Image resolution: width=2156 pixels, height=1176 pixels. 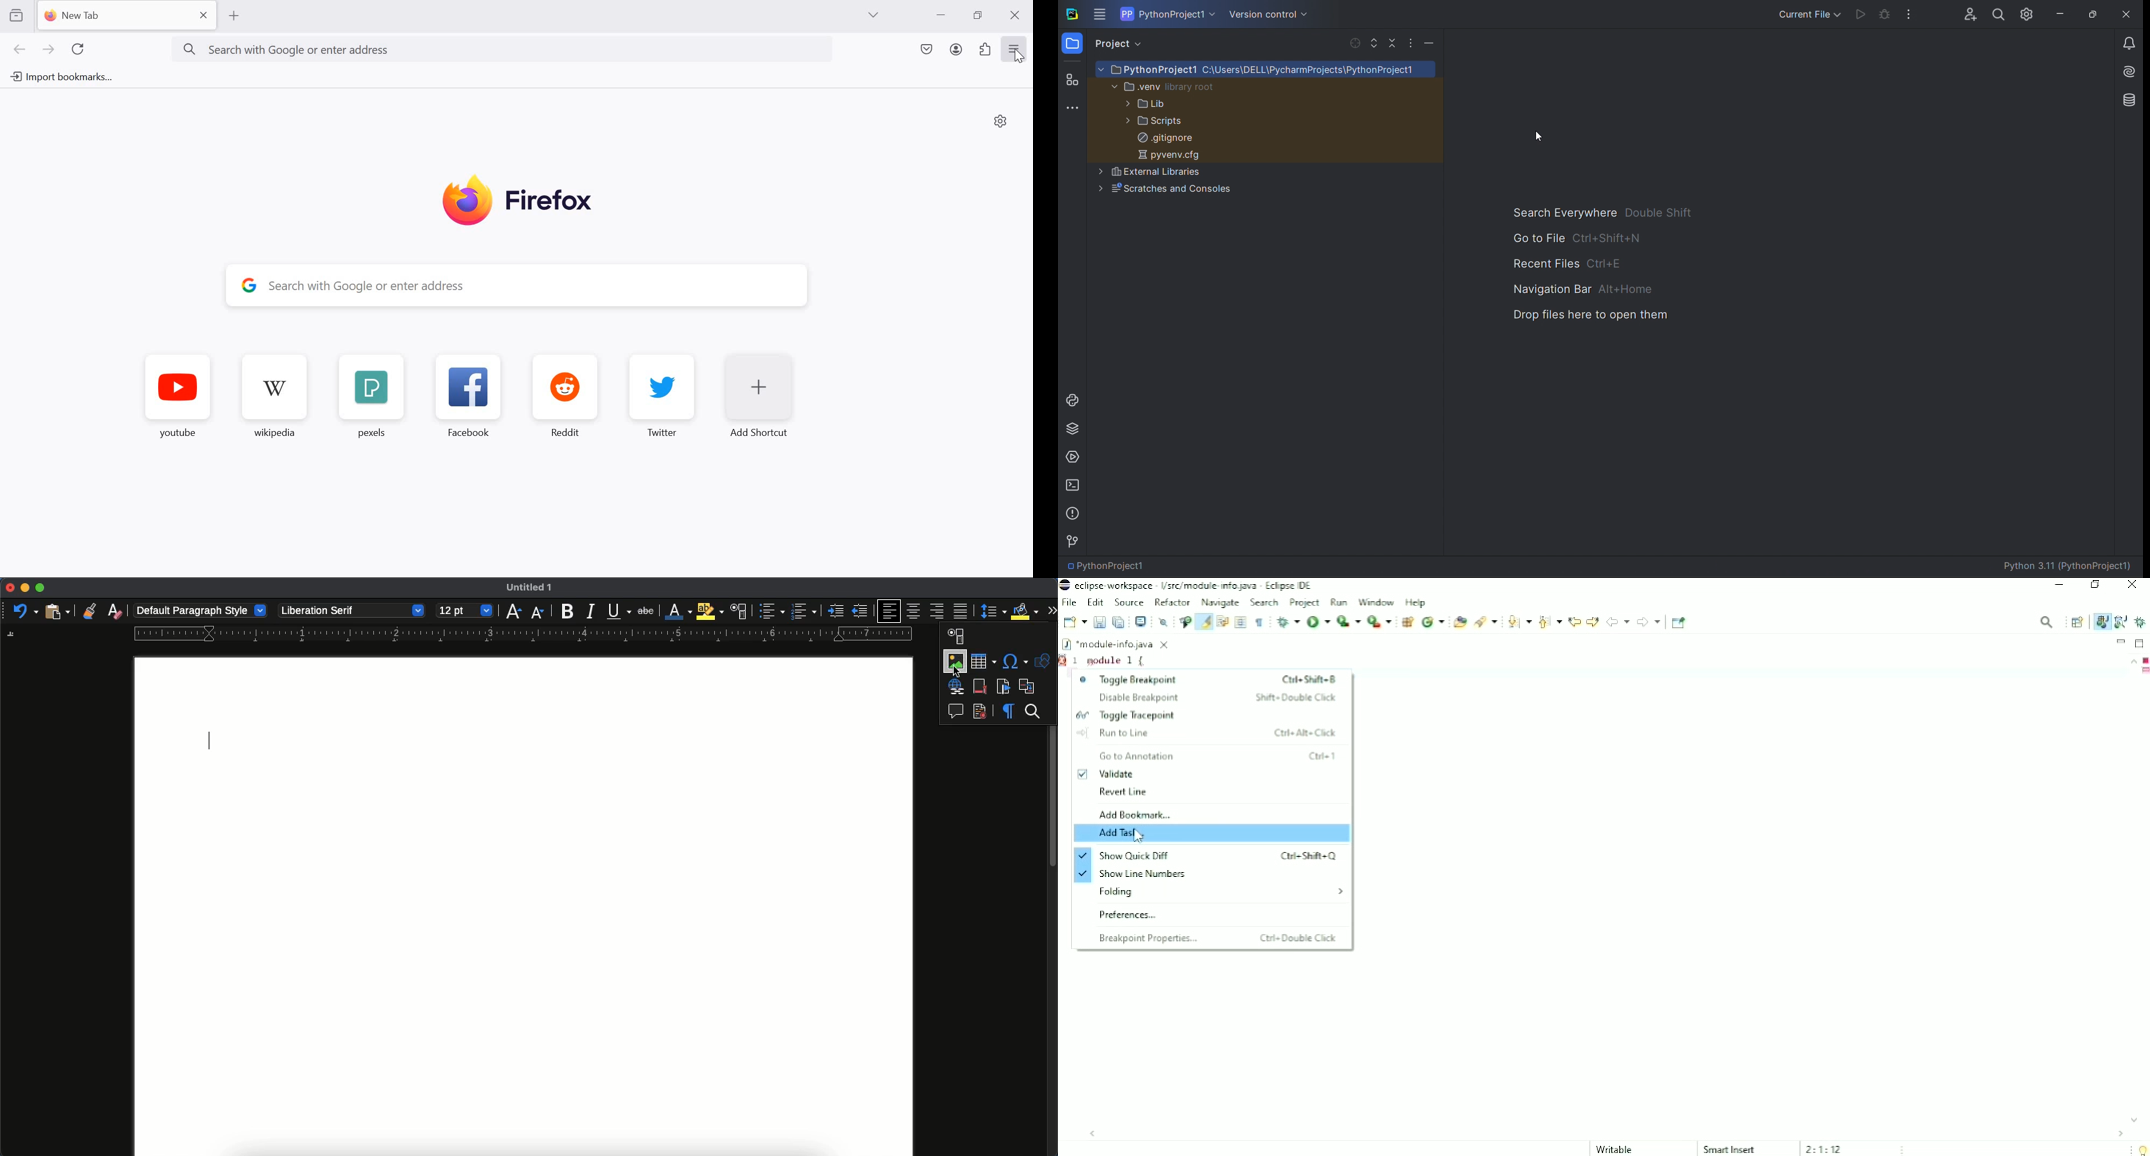 What do you see at coordinates (983, 662) in the screenshot?
I see `table` at bounding box center [983, 662].